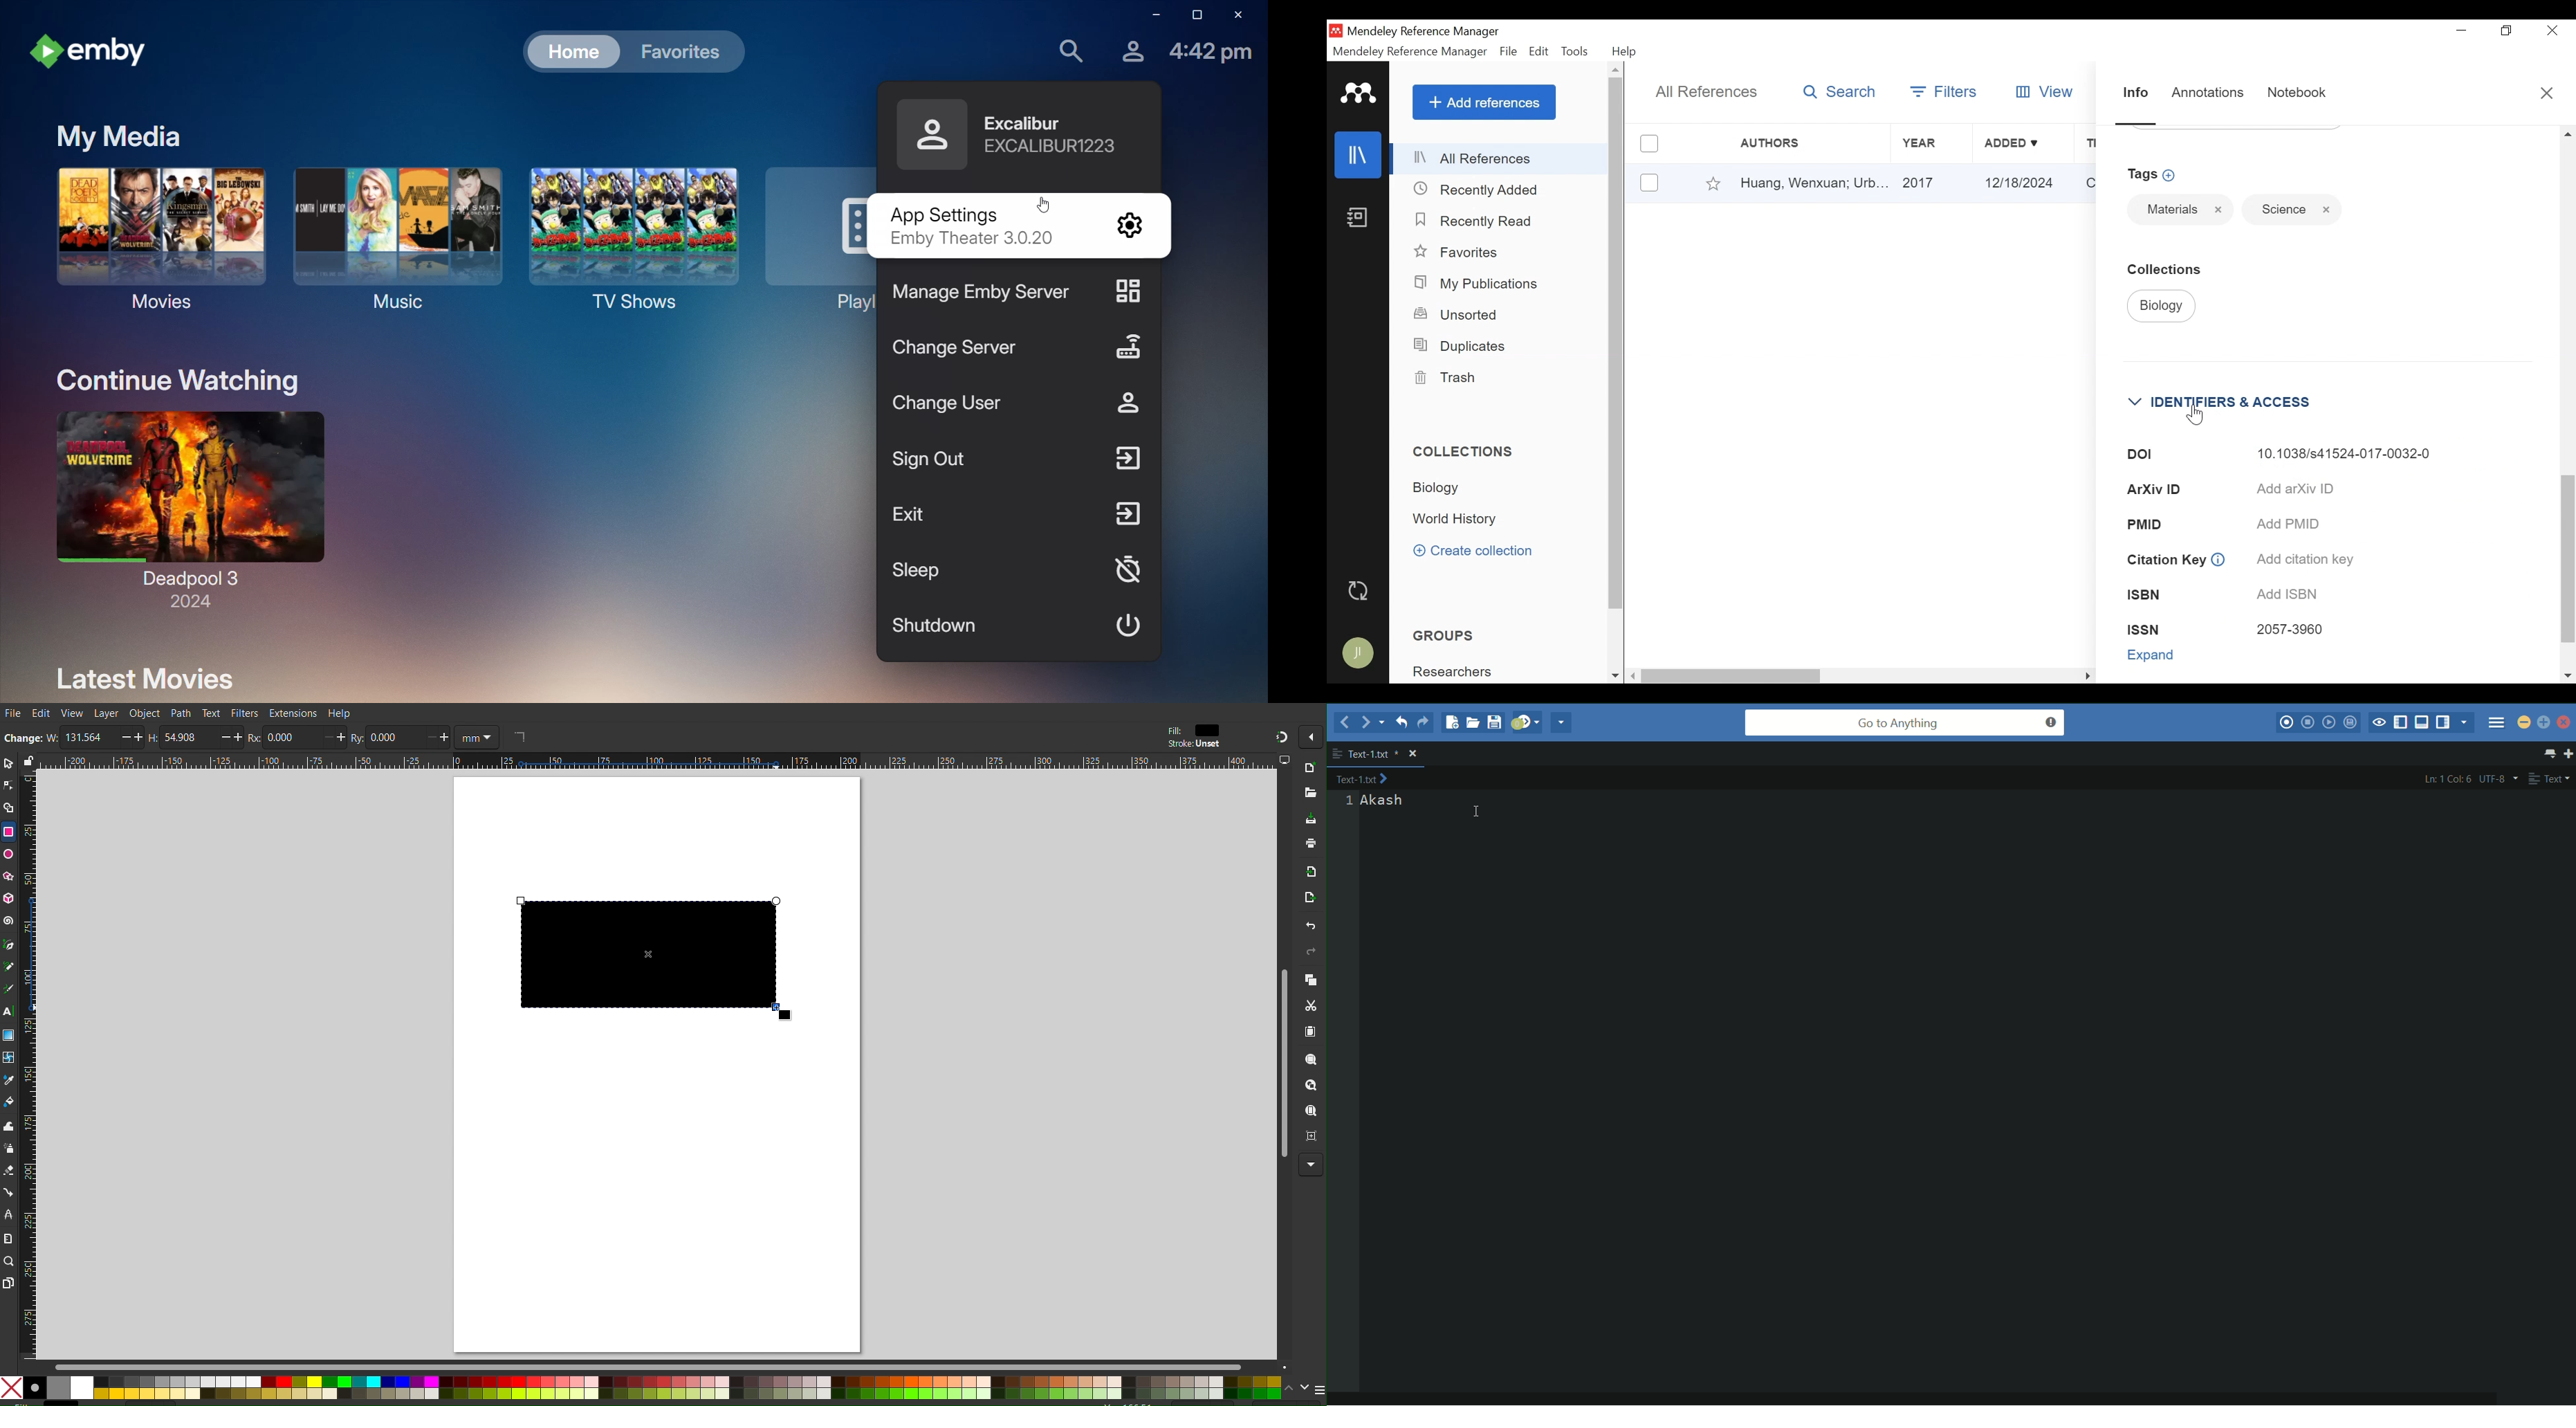 This screenshot has height=1428, width=2576. What do you see at coordinates (1057, 135) in the screenshot?
I see `Excalibur EXCALIBUR1223` at bounding box center [1057, 135].